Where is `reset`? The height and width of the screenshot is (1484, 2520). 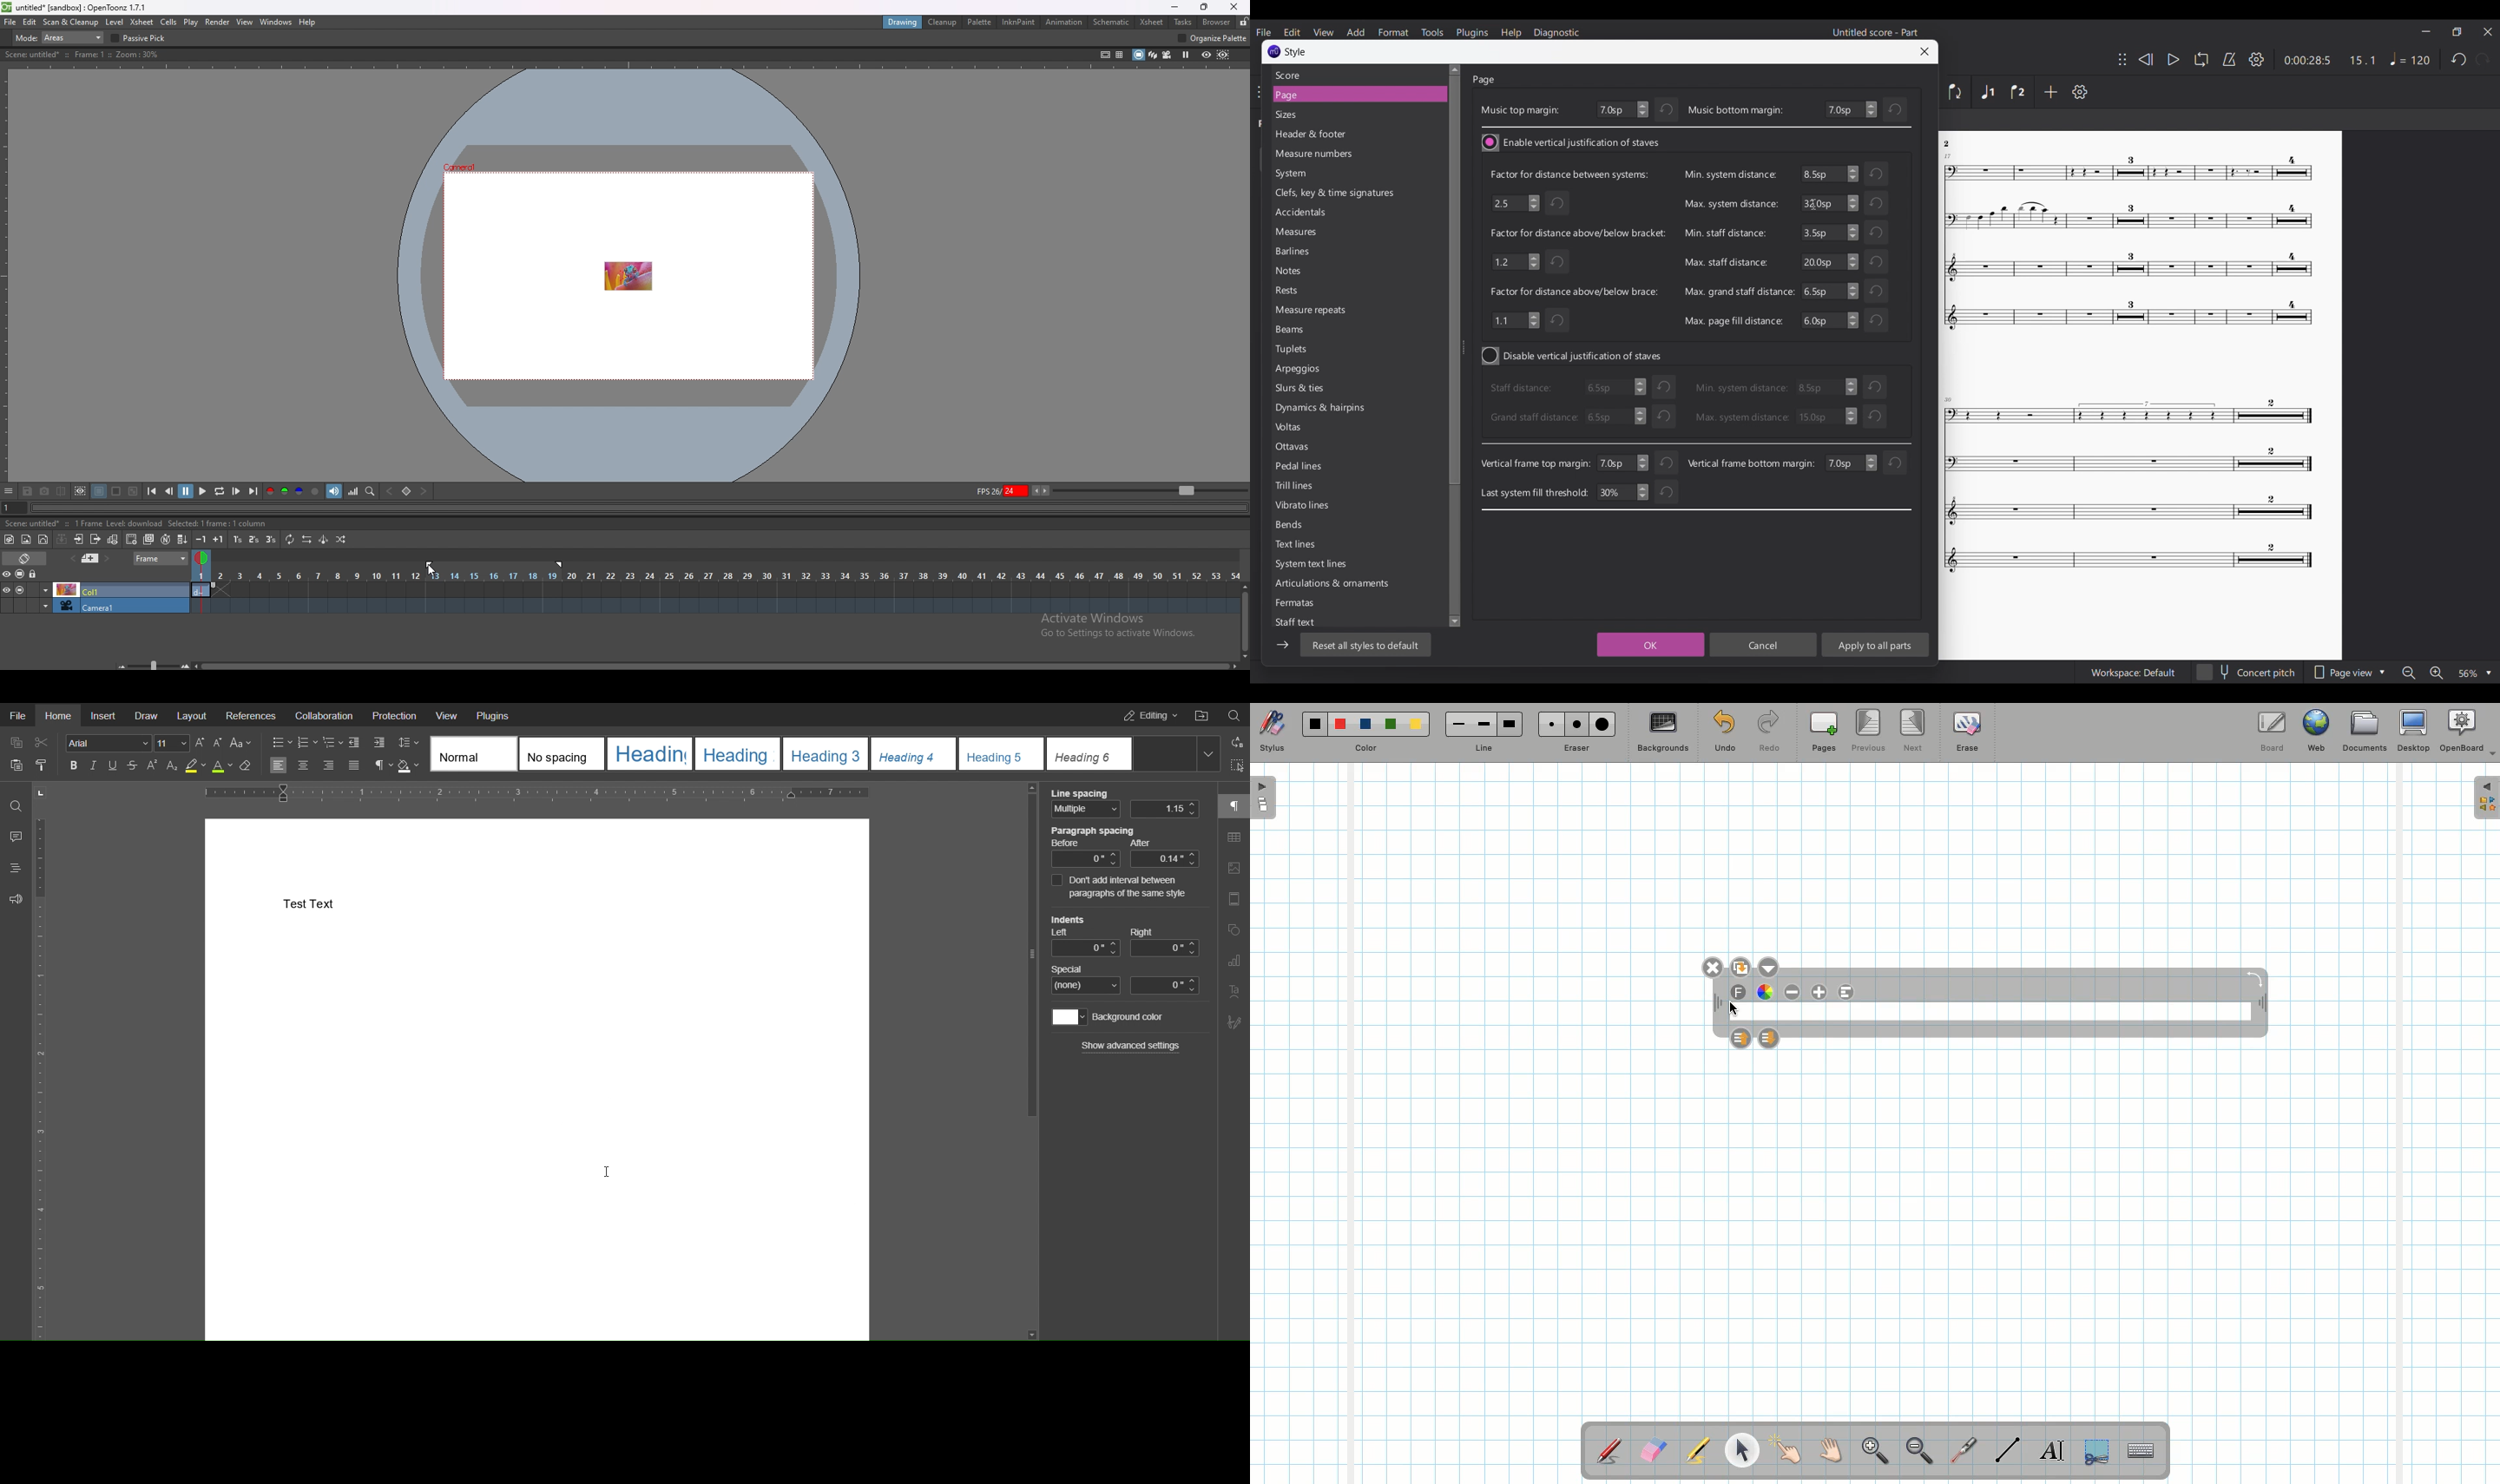 reset is located at coordinates (1895, 463).